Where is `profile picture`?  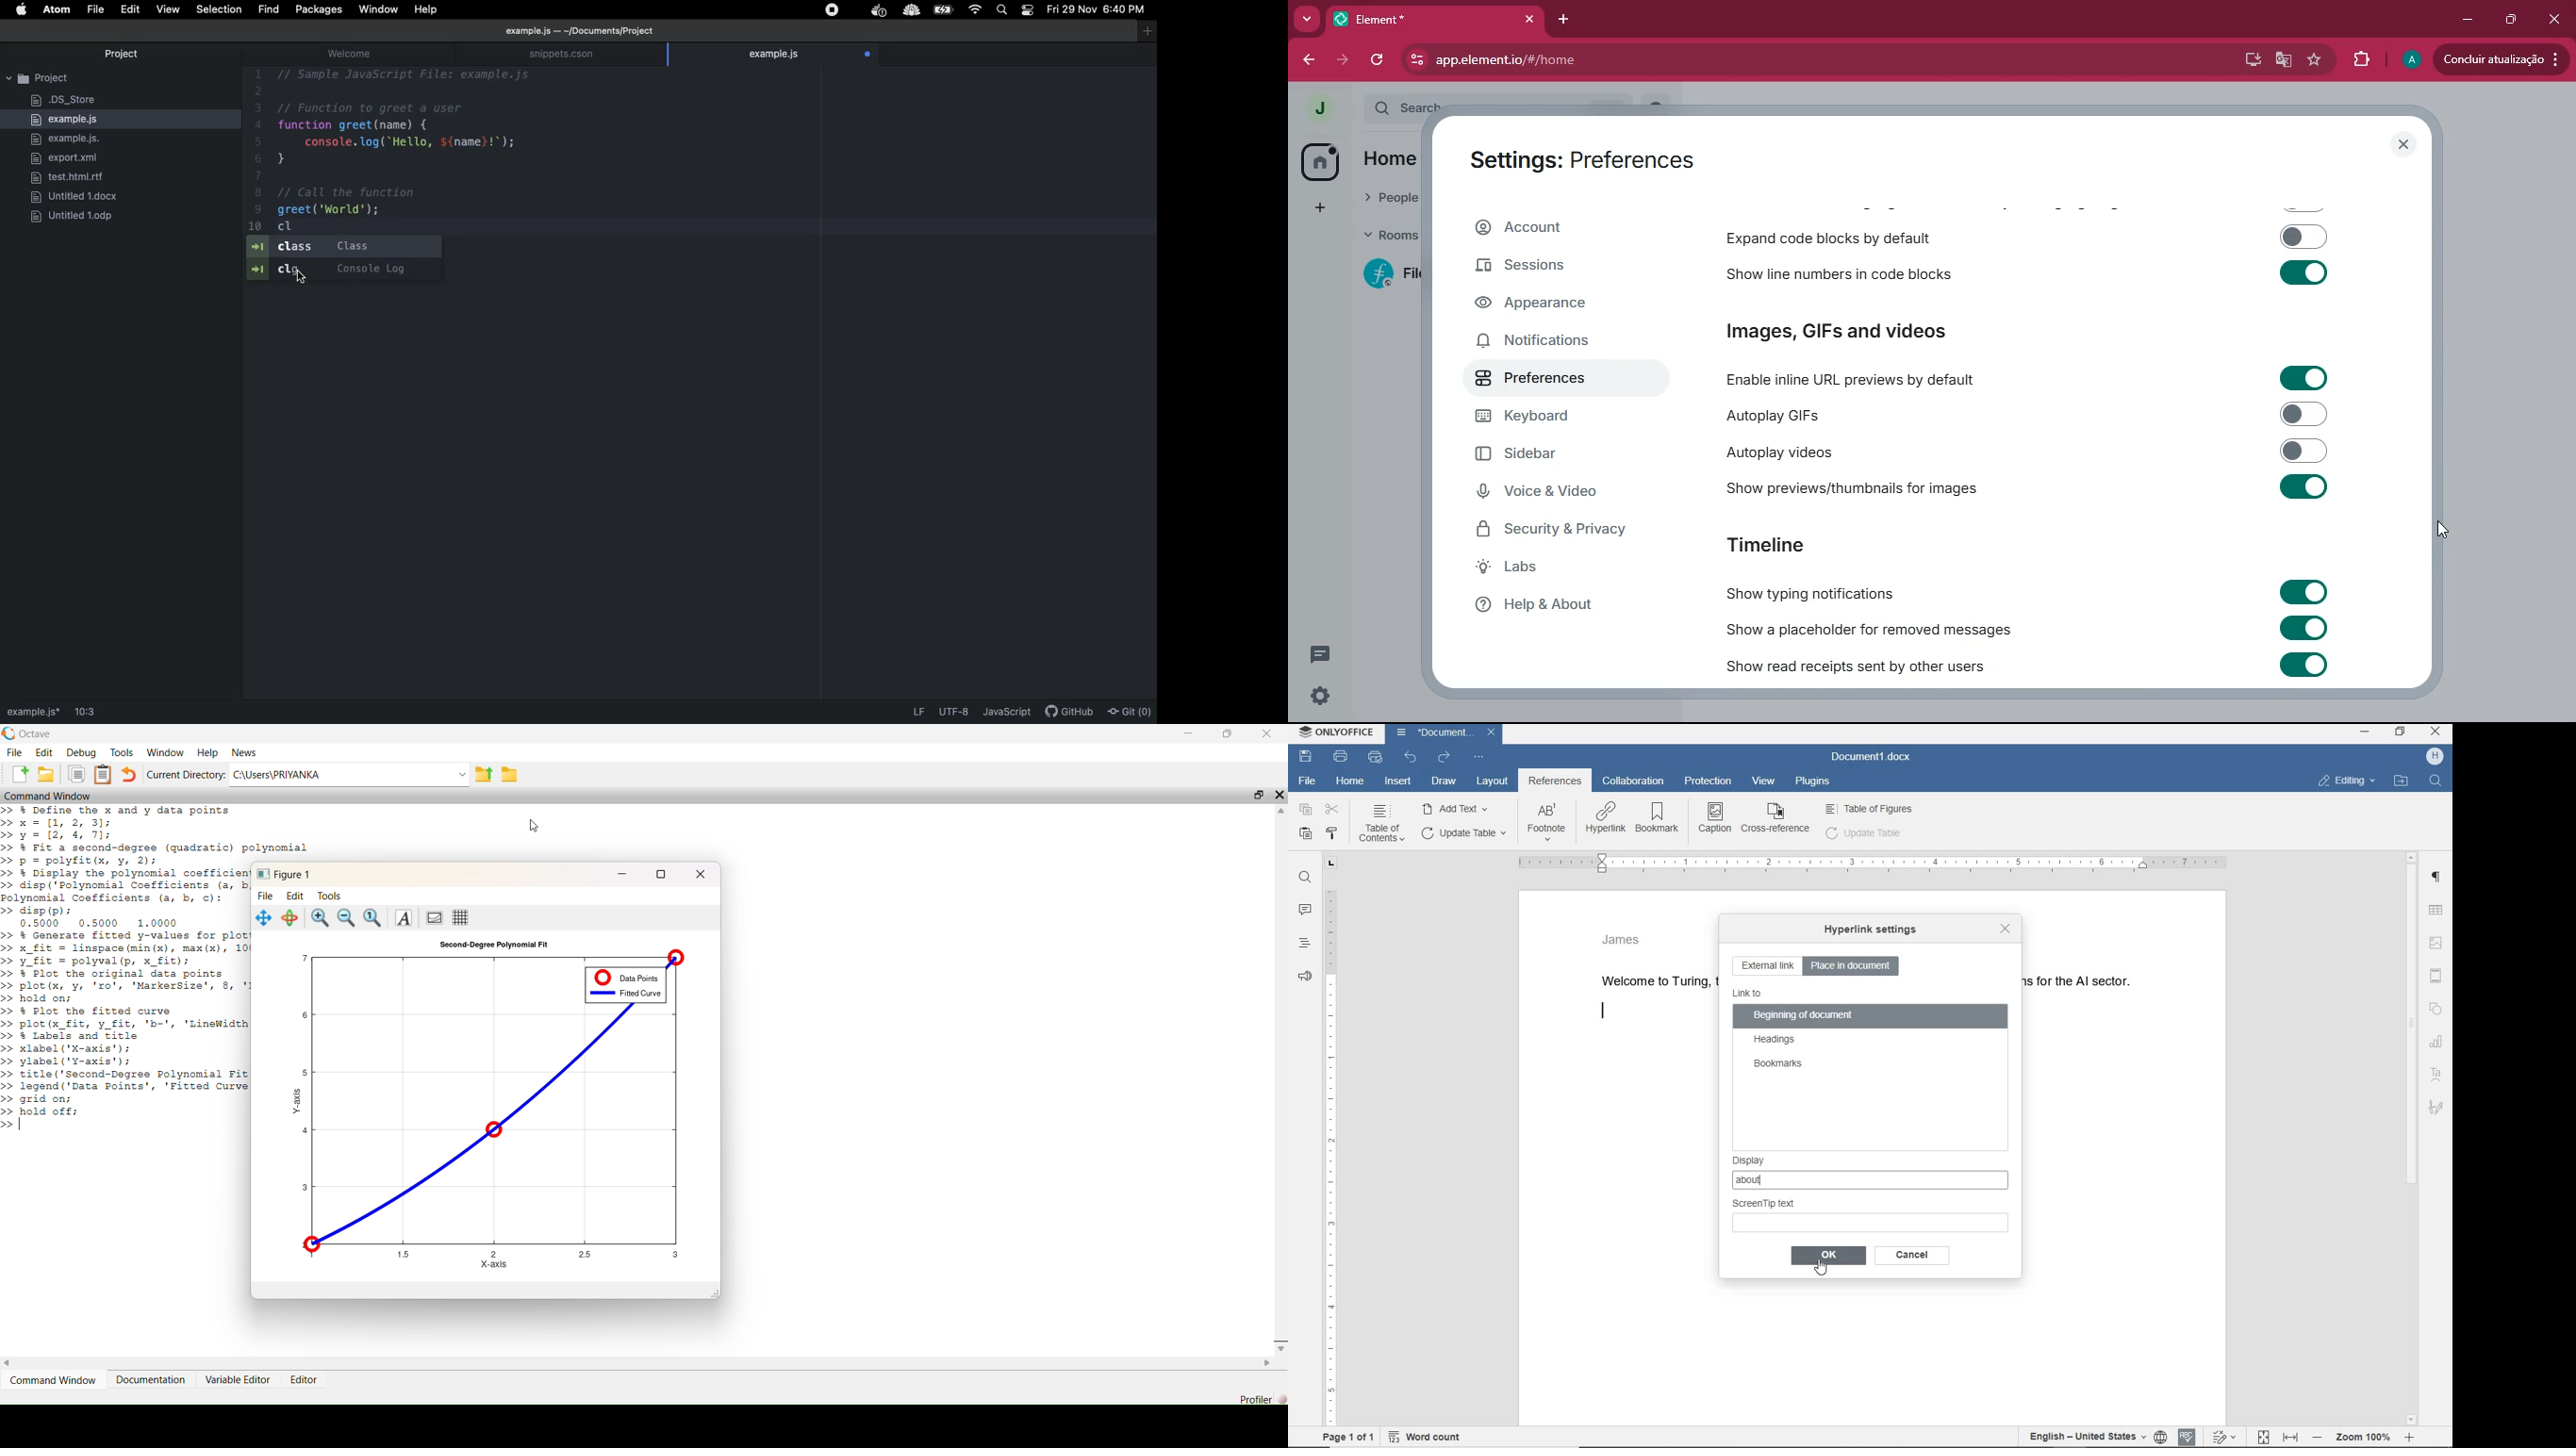 profile picture is located at coordinates (2411, 61).